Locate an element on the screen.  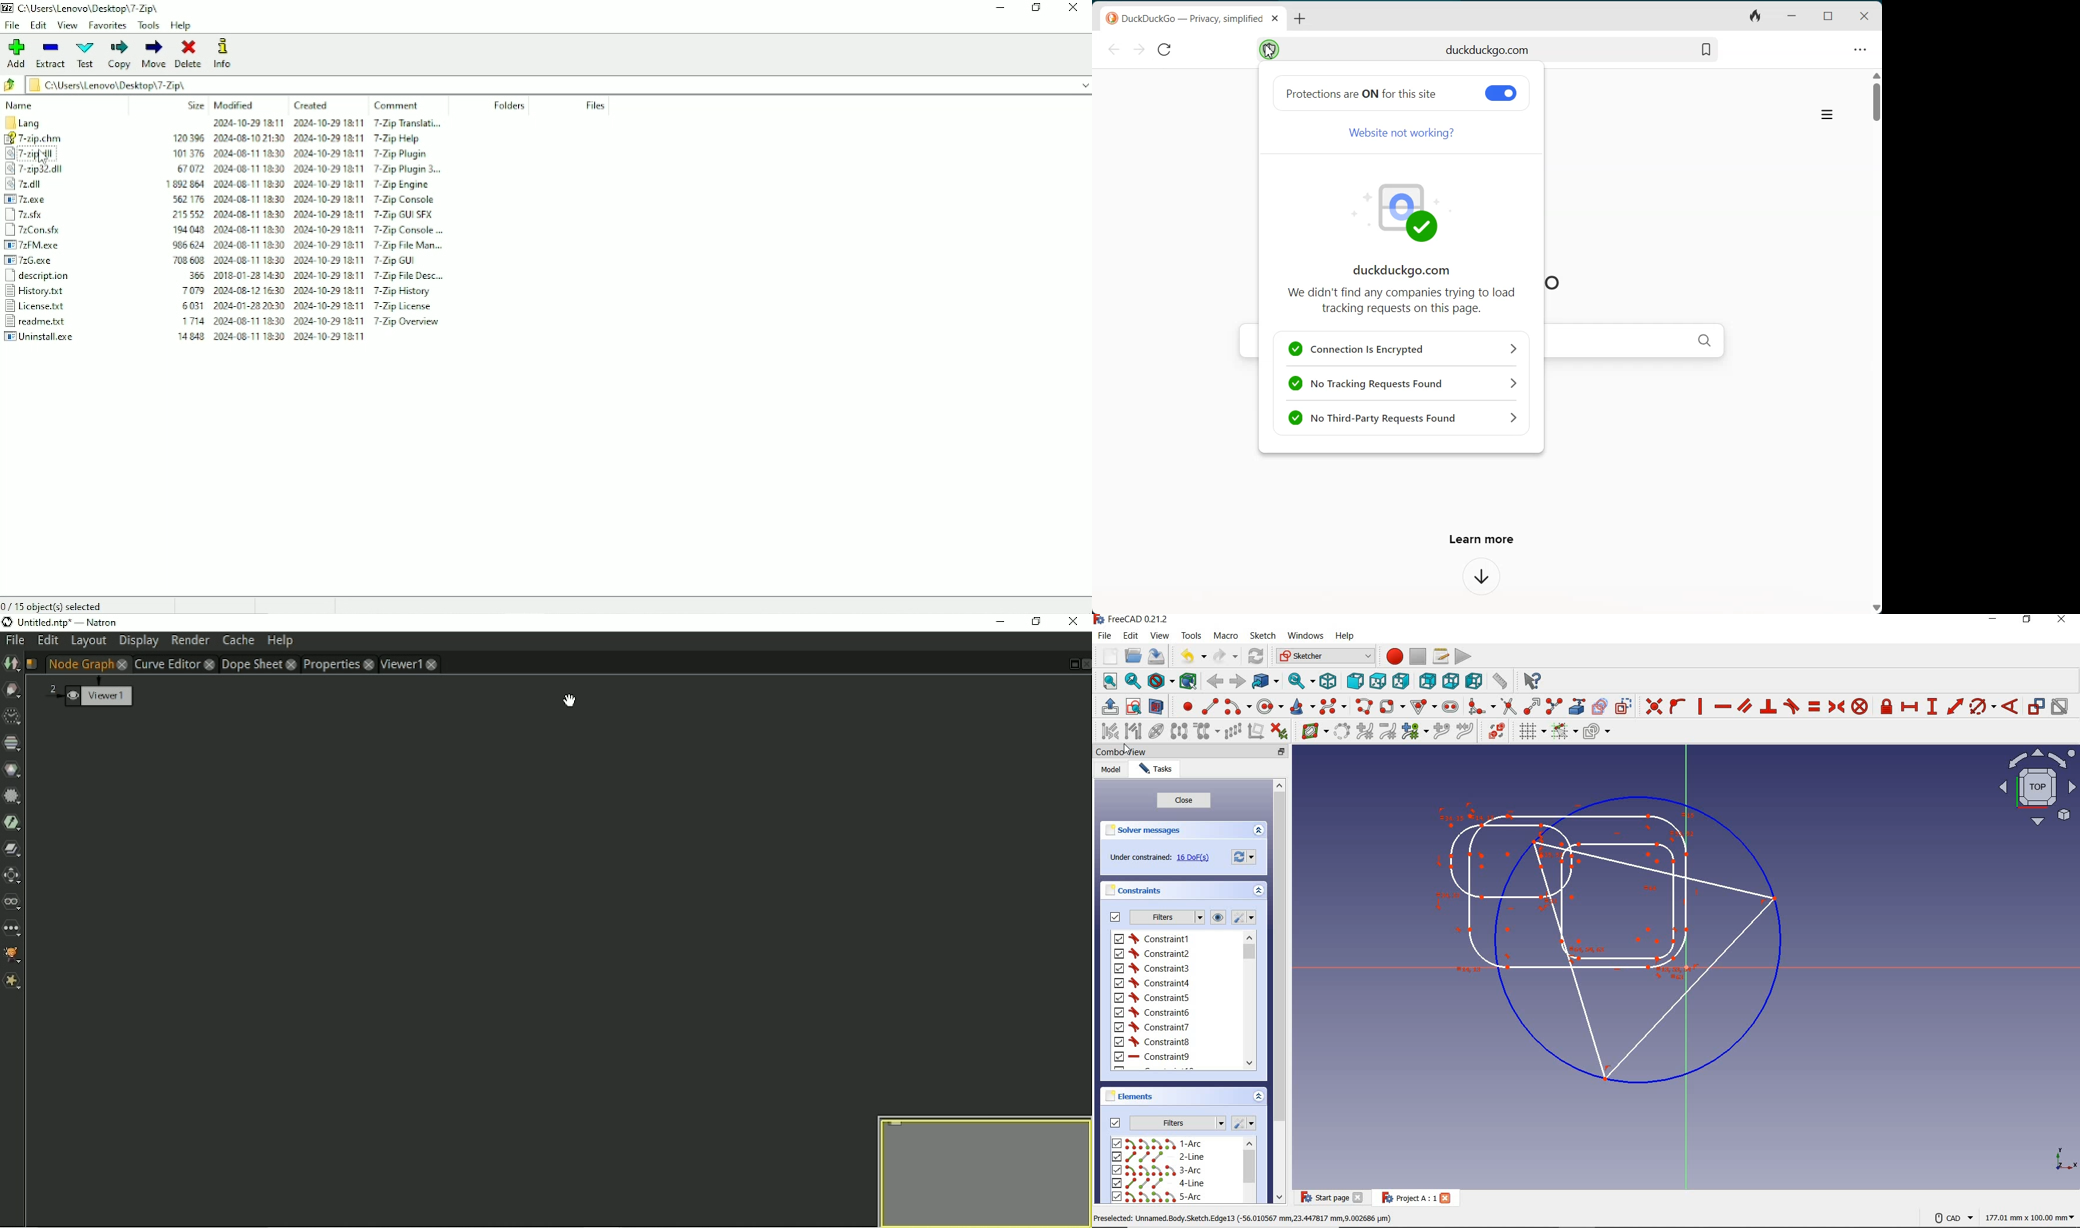
split edge is located at coordinates (1554, 706).